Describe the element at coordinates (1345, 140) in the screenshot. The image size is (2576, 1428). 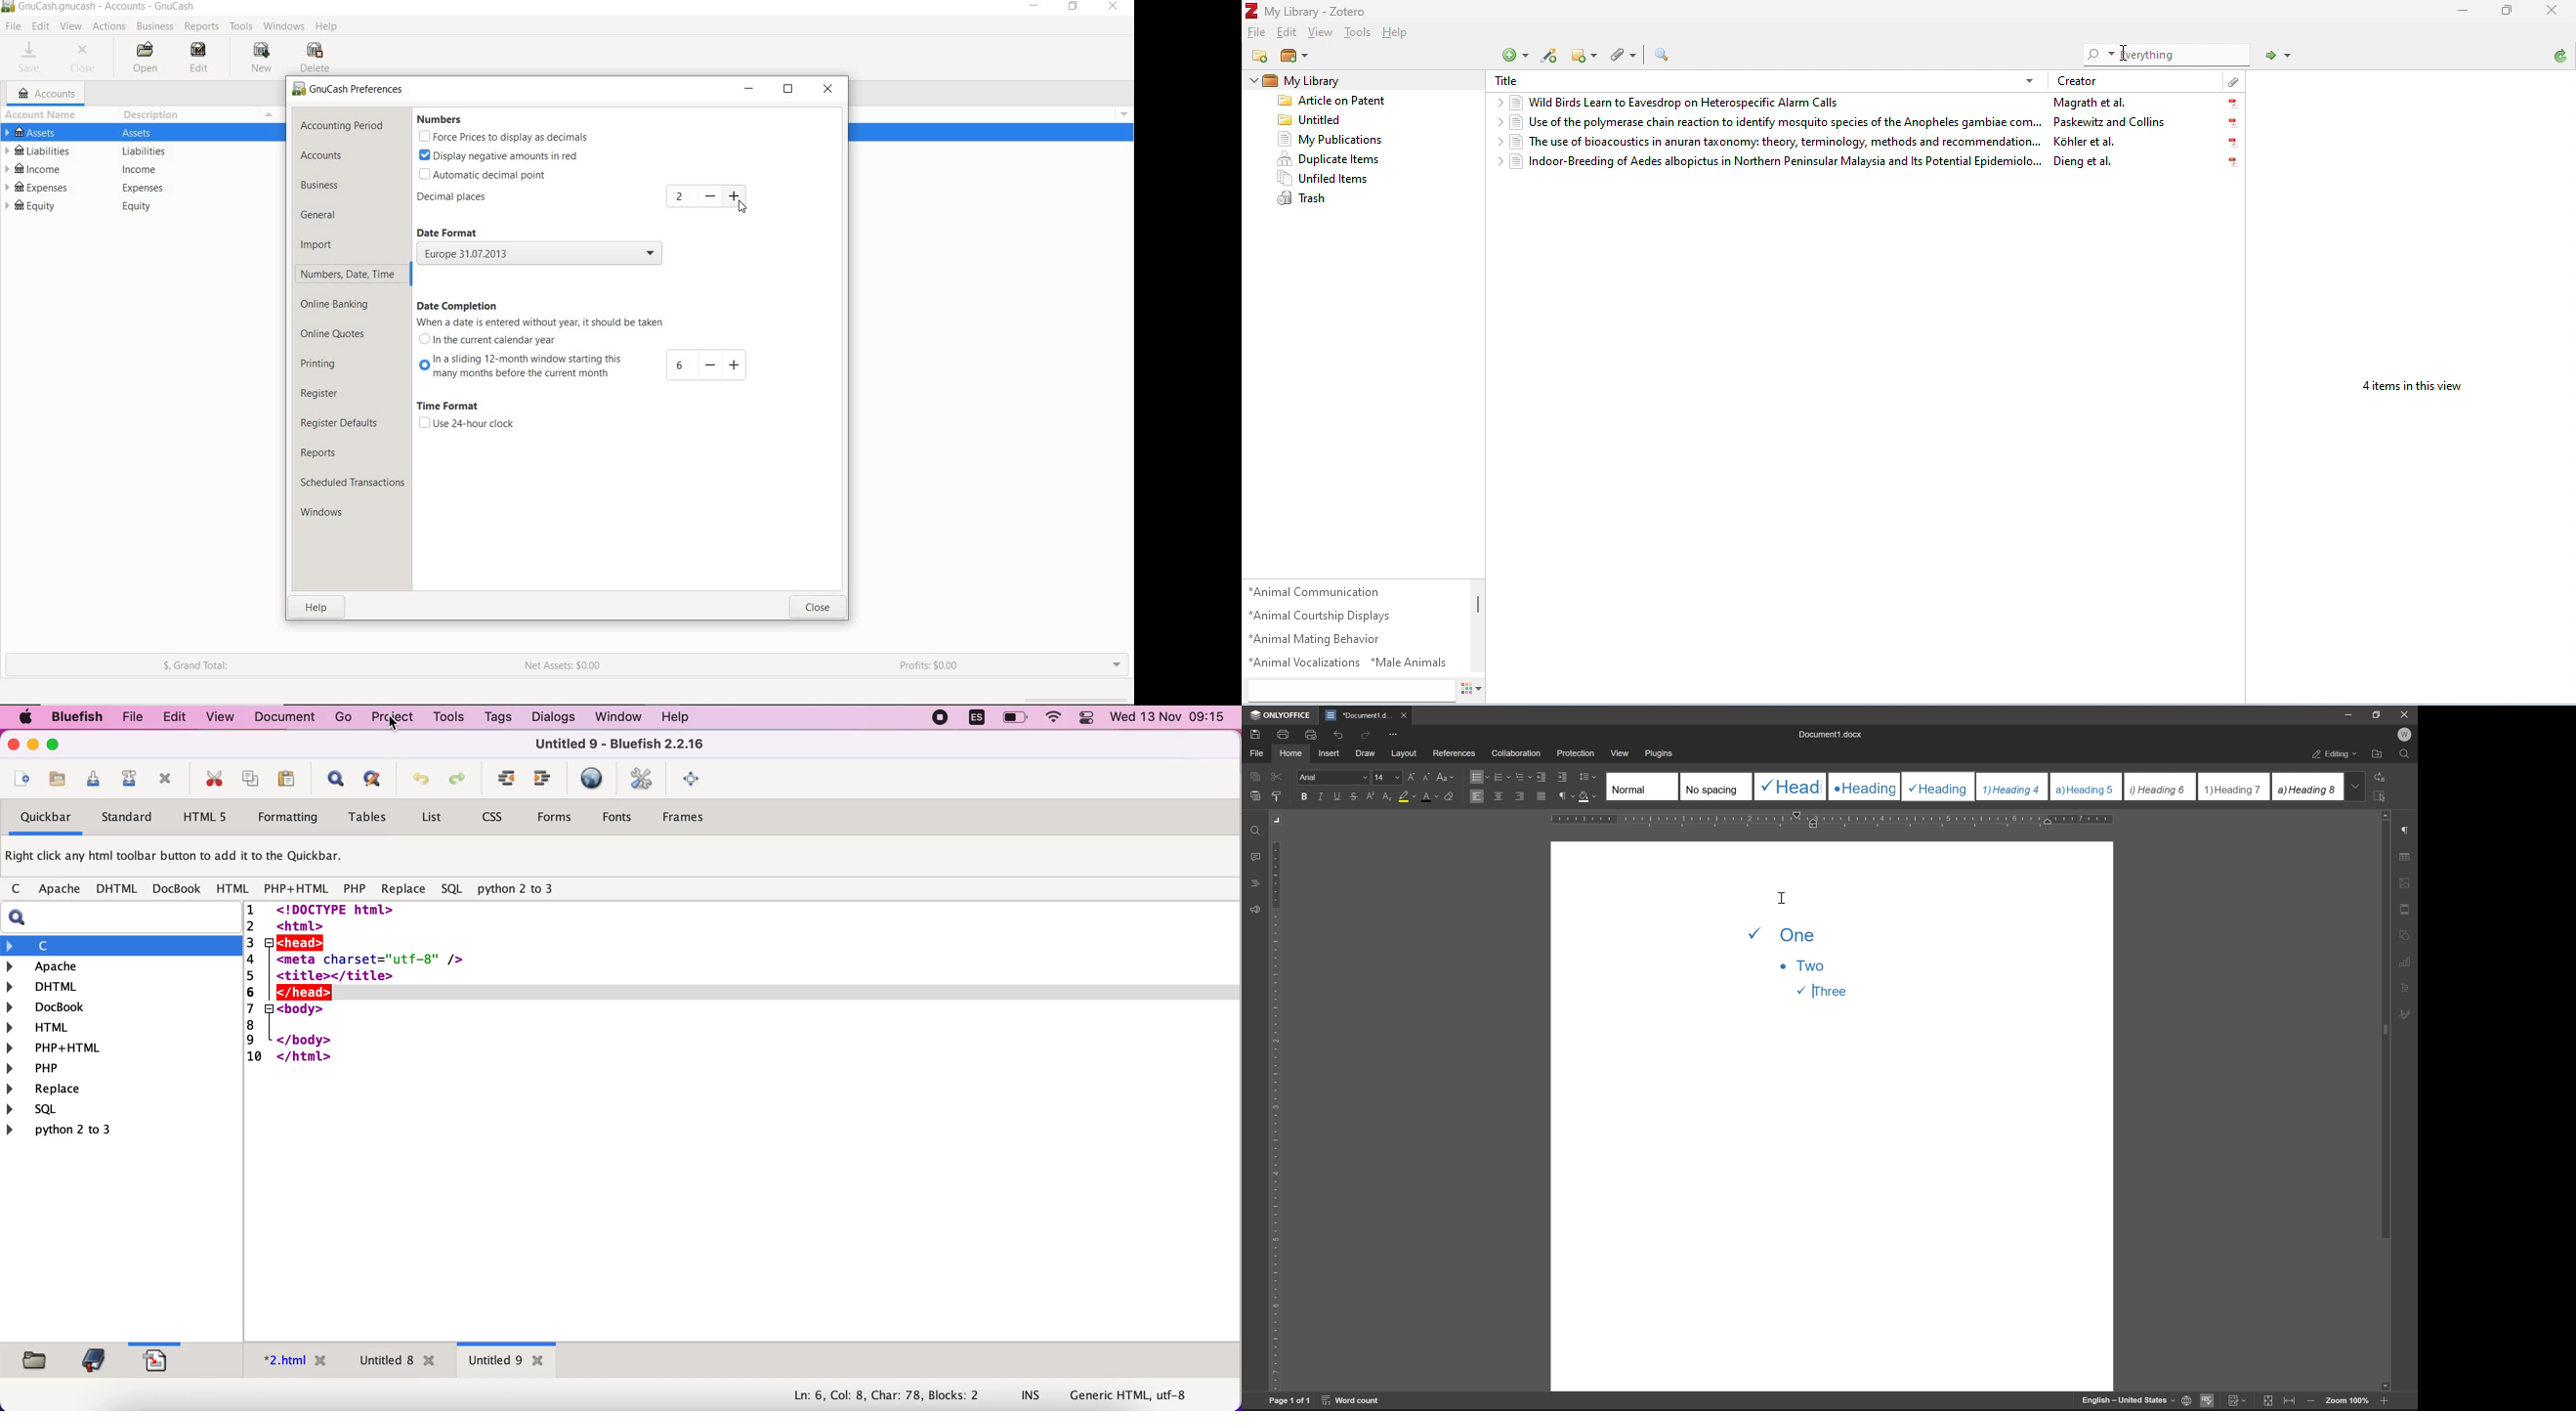
I see `My Publications` at that location.